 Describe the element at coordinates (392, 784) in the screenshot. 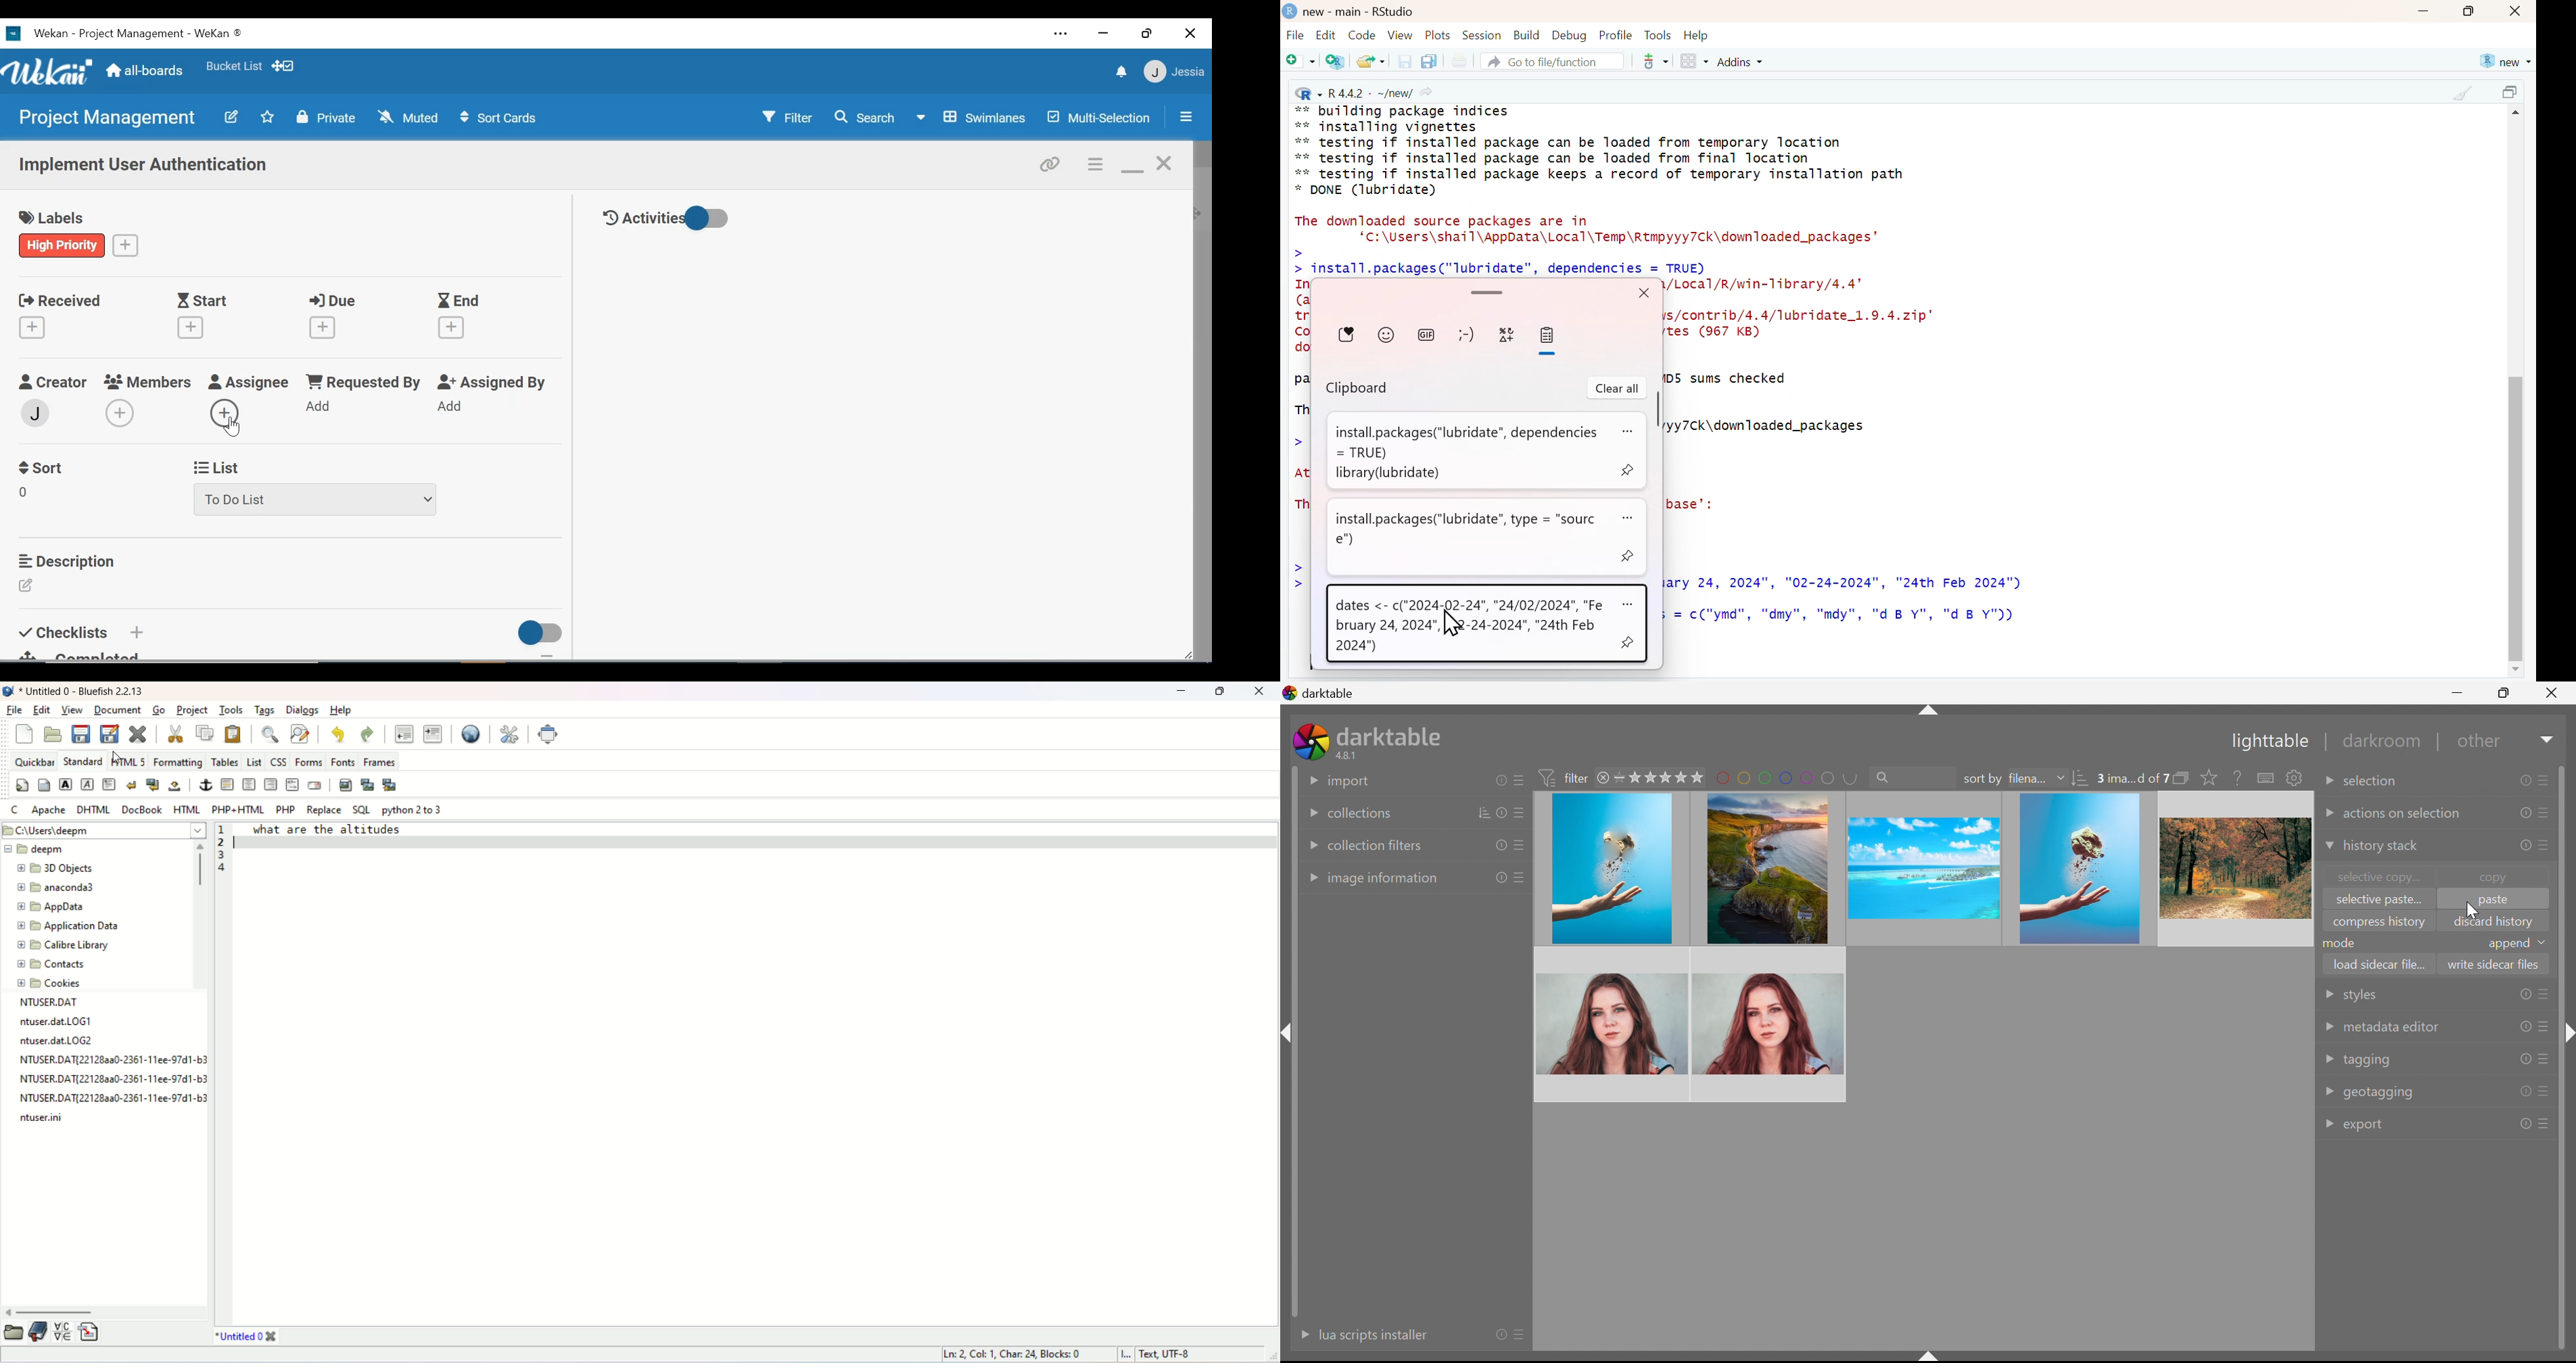

I see `multi thumbnail` at that location.